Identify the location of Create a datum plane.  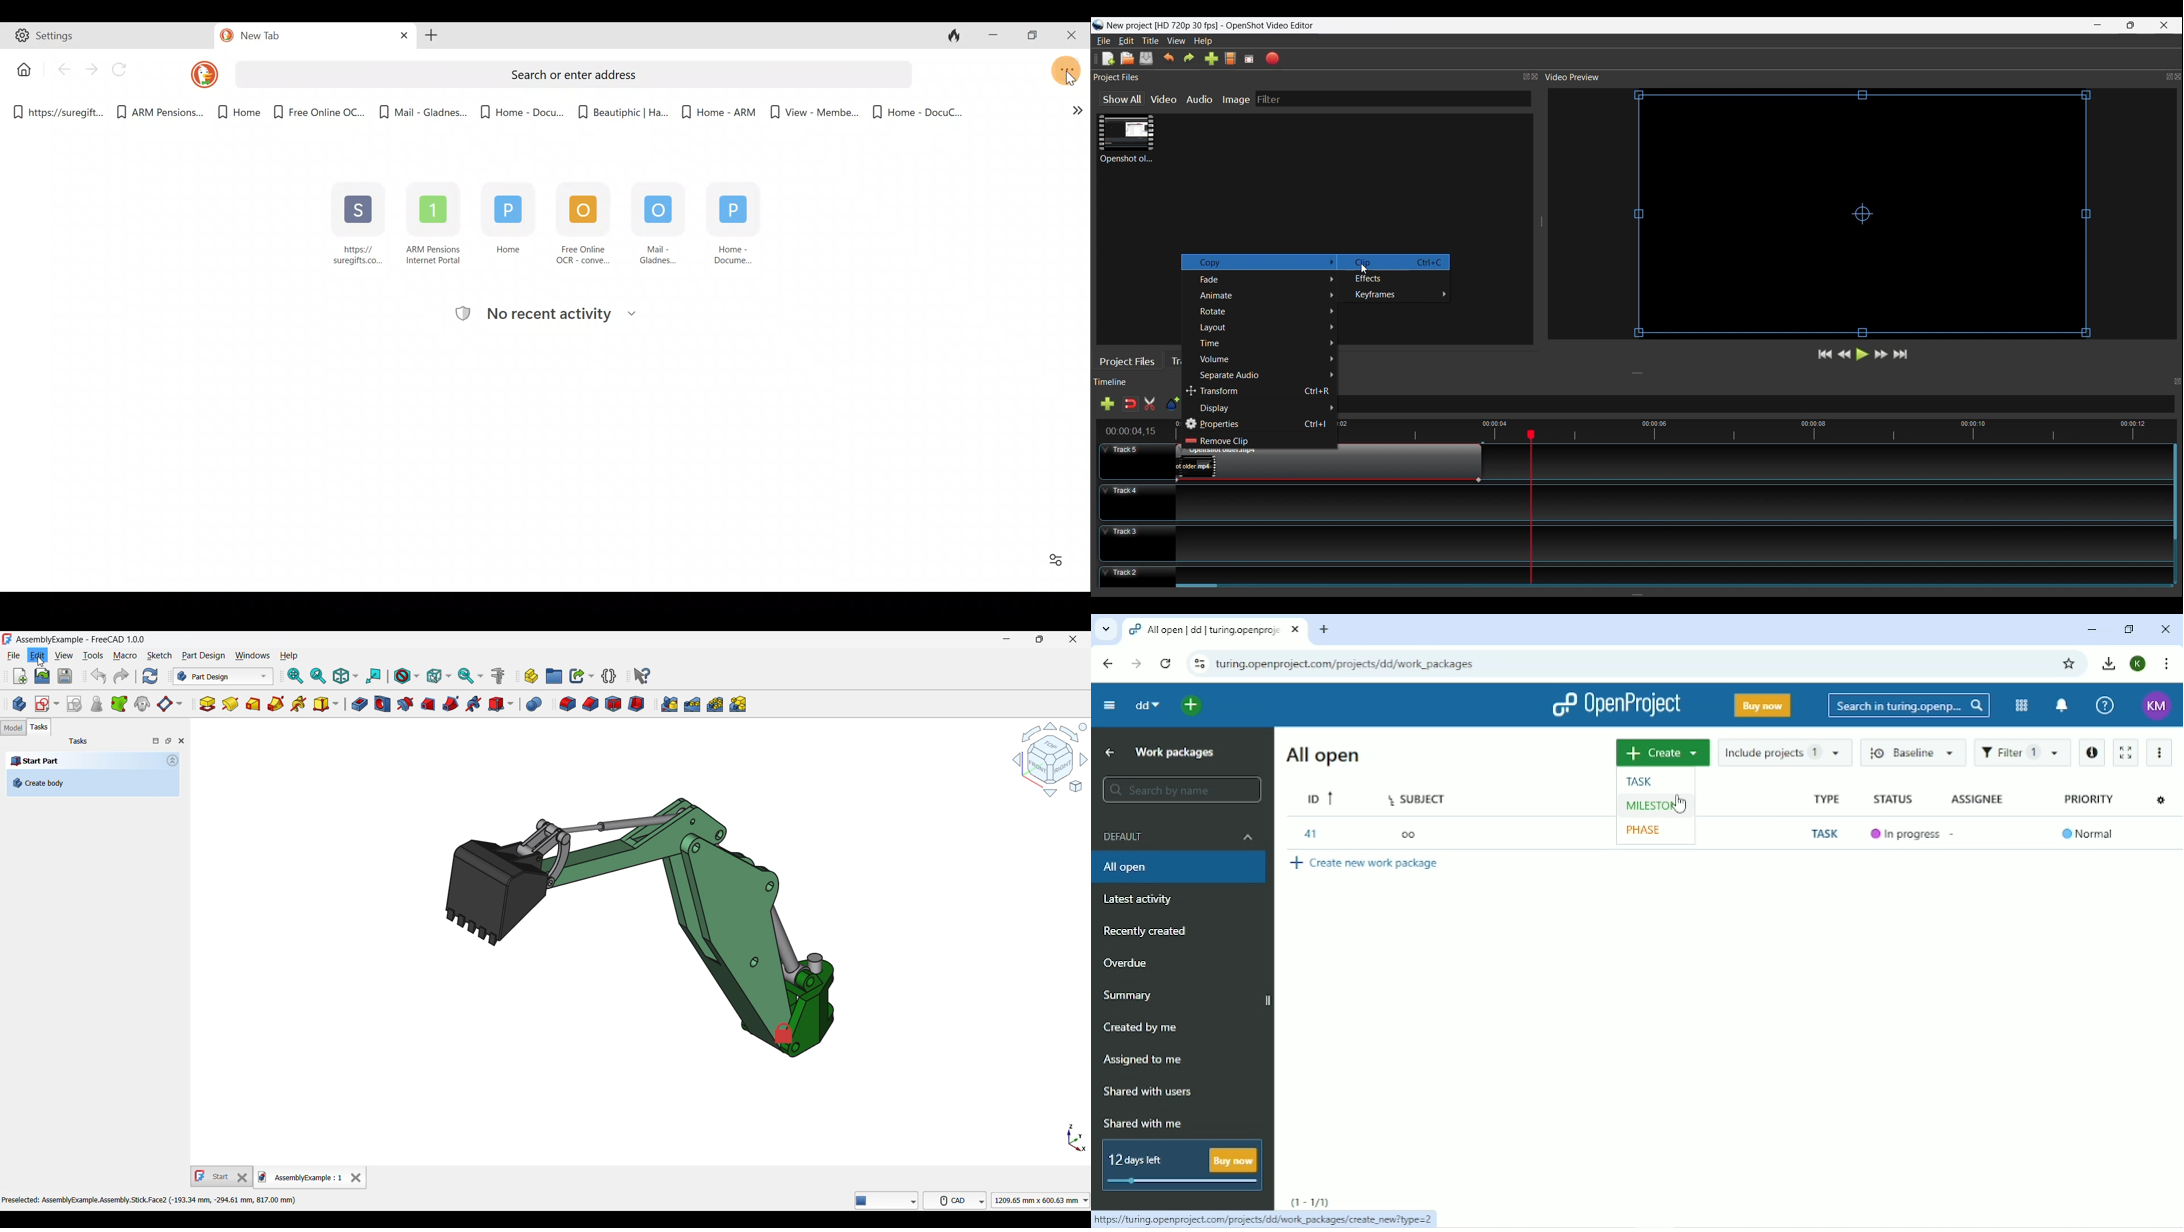
(171, 704).